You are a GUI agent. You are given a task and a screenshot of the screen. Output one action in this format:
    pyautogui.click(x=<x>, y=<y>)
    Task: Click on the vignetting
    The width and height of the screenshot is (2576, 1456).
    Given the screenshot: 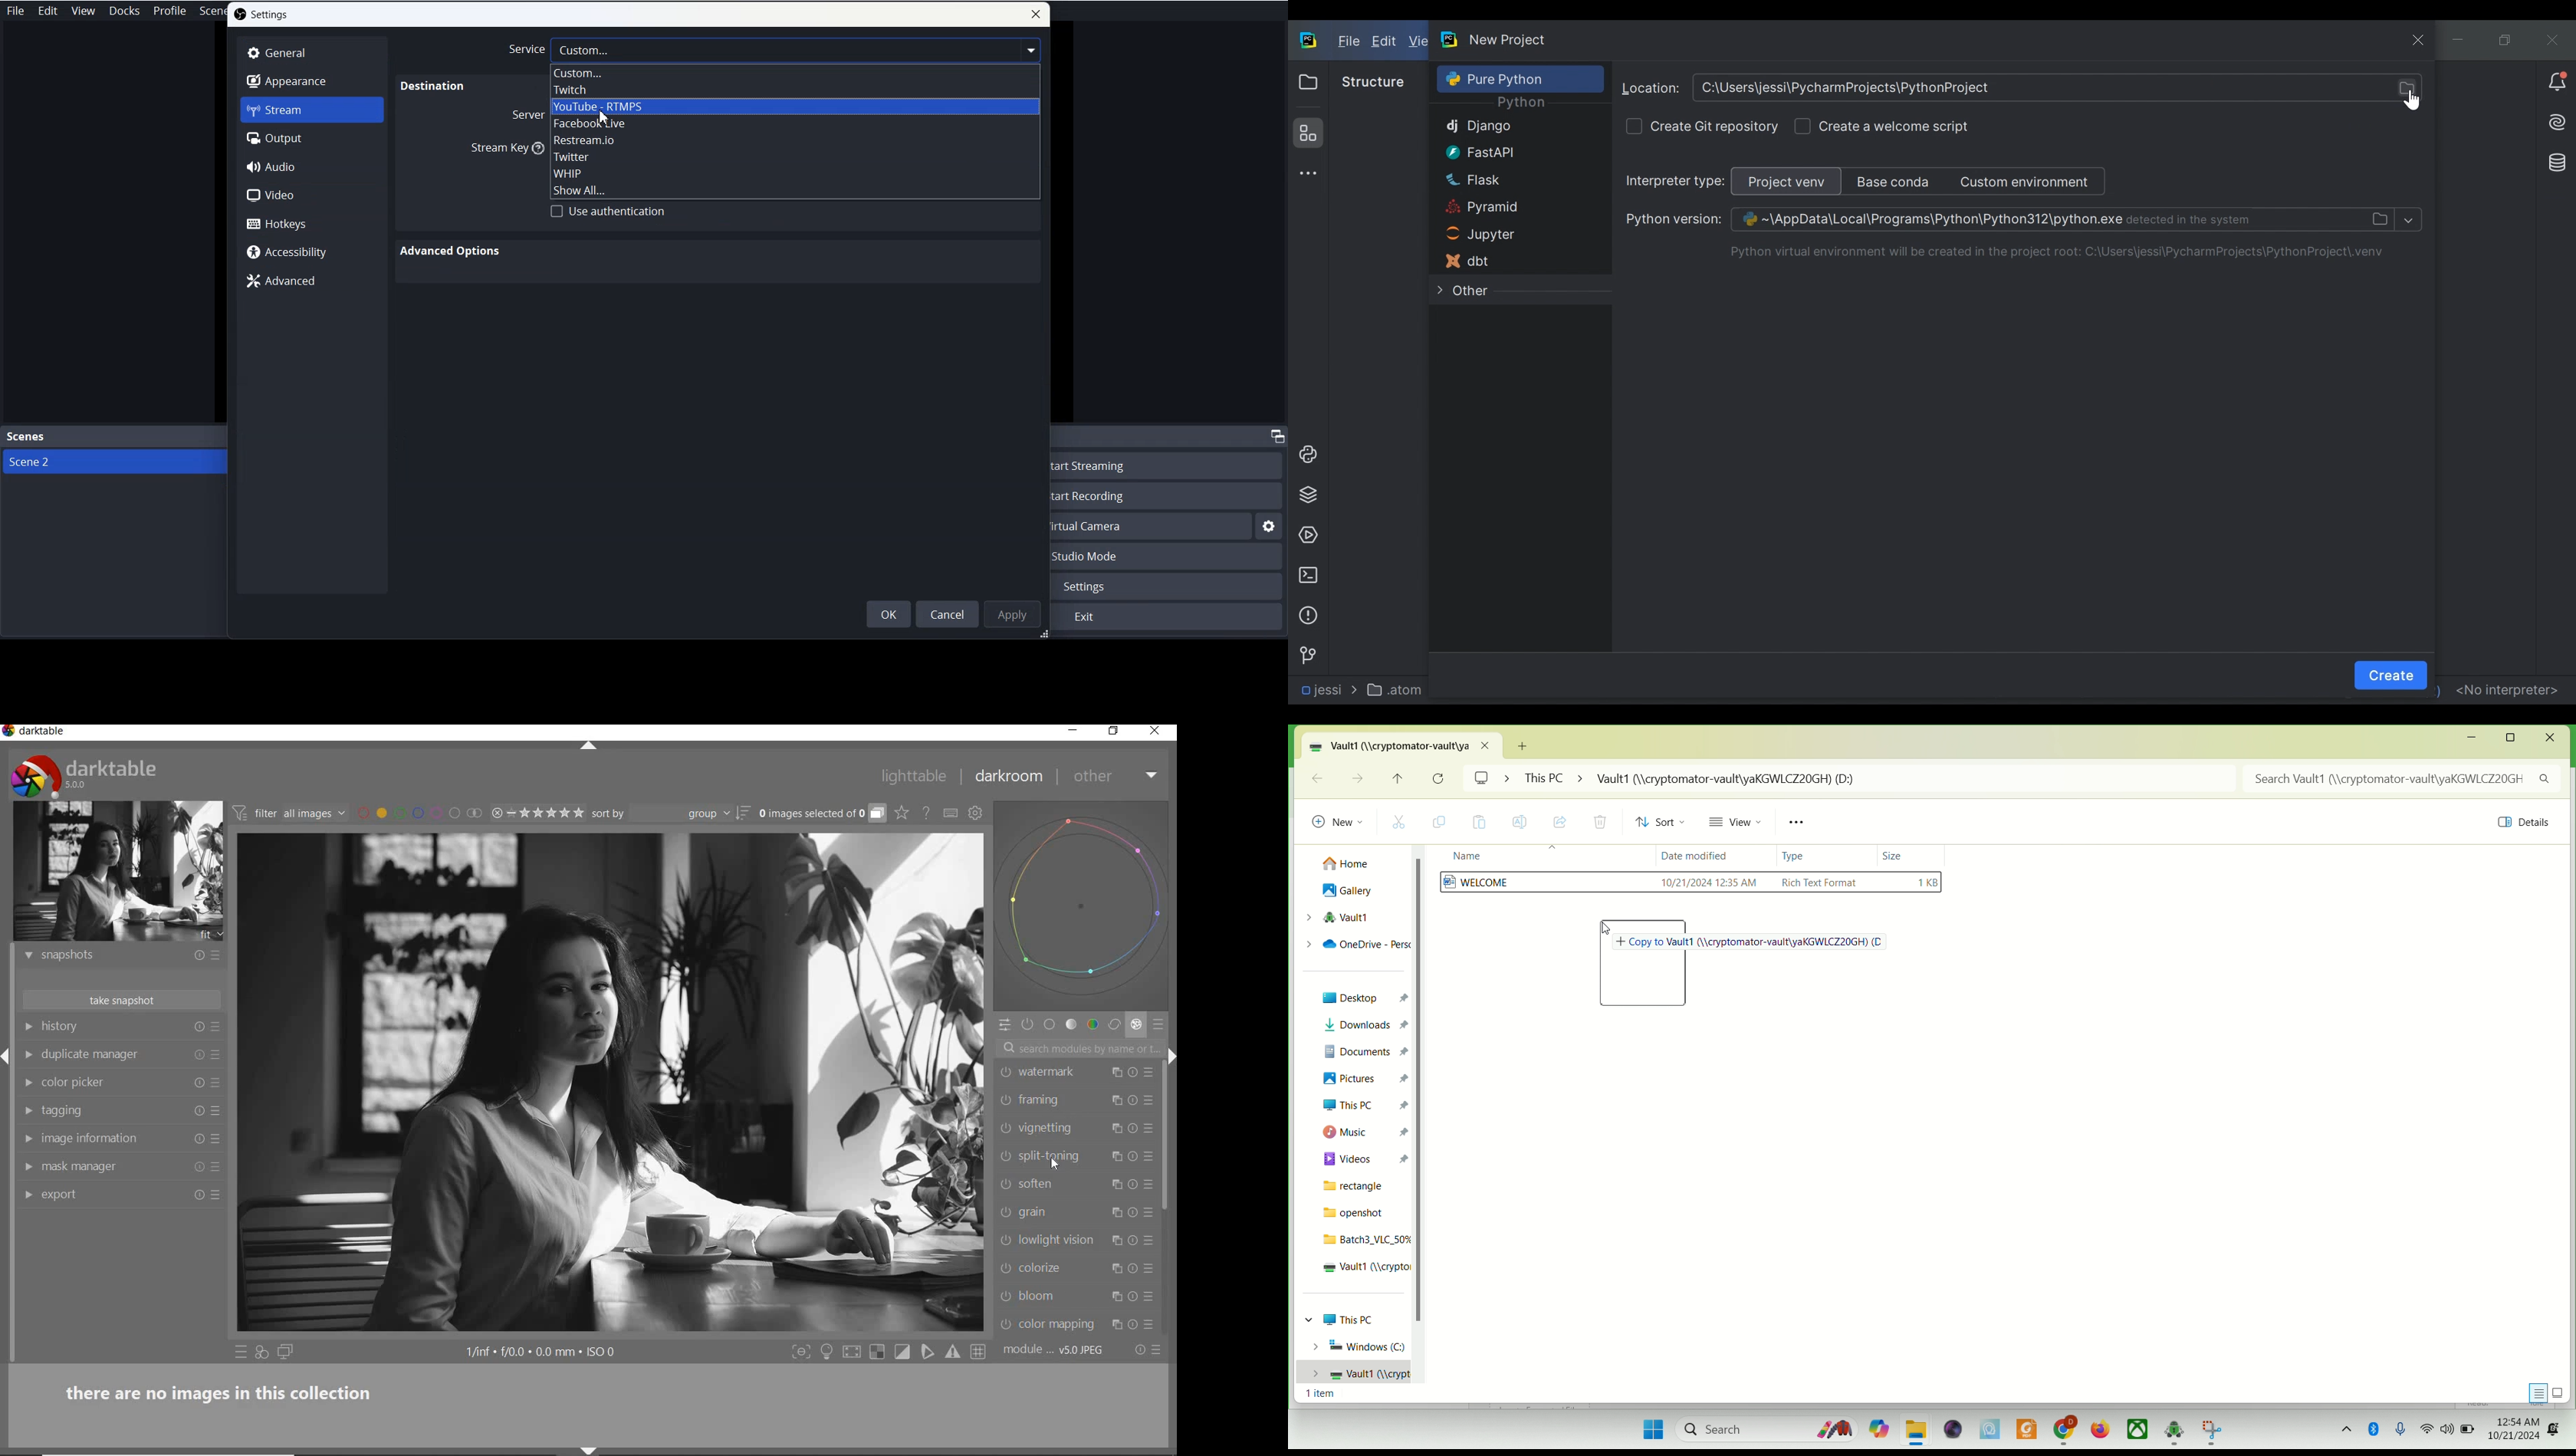 What is the action you would take?
    pyautogui.click(x=1056, y=1129)
    